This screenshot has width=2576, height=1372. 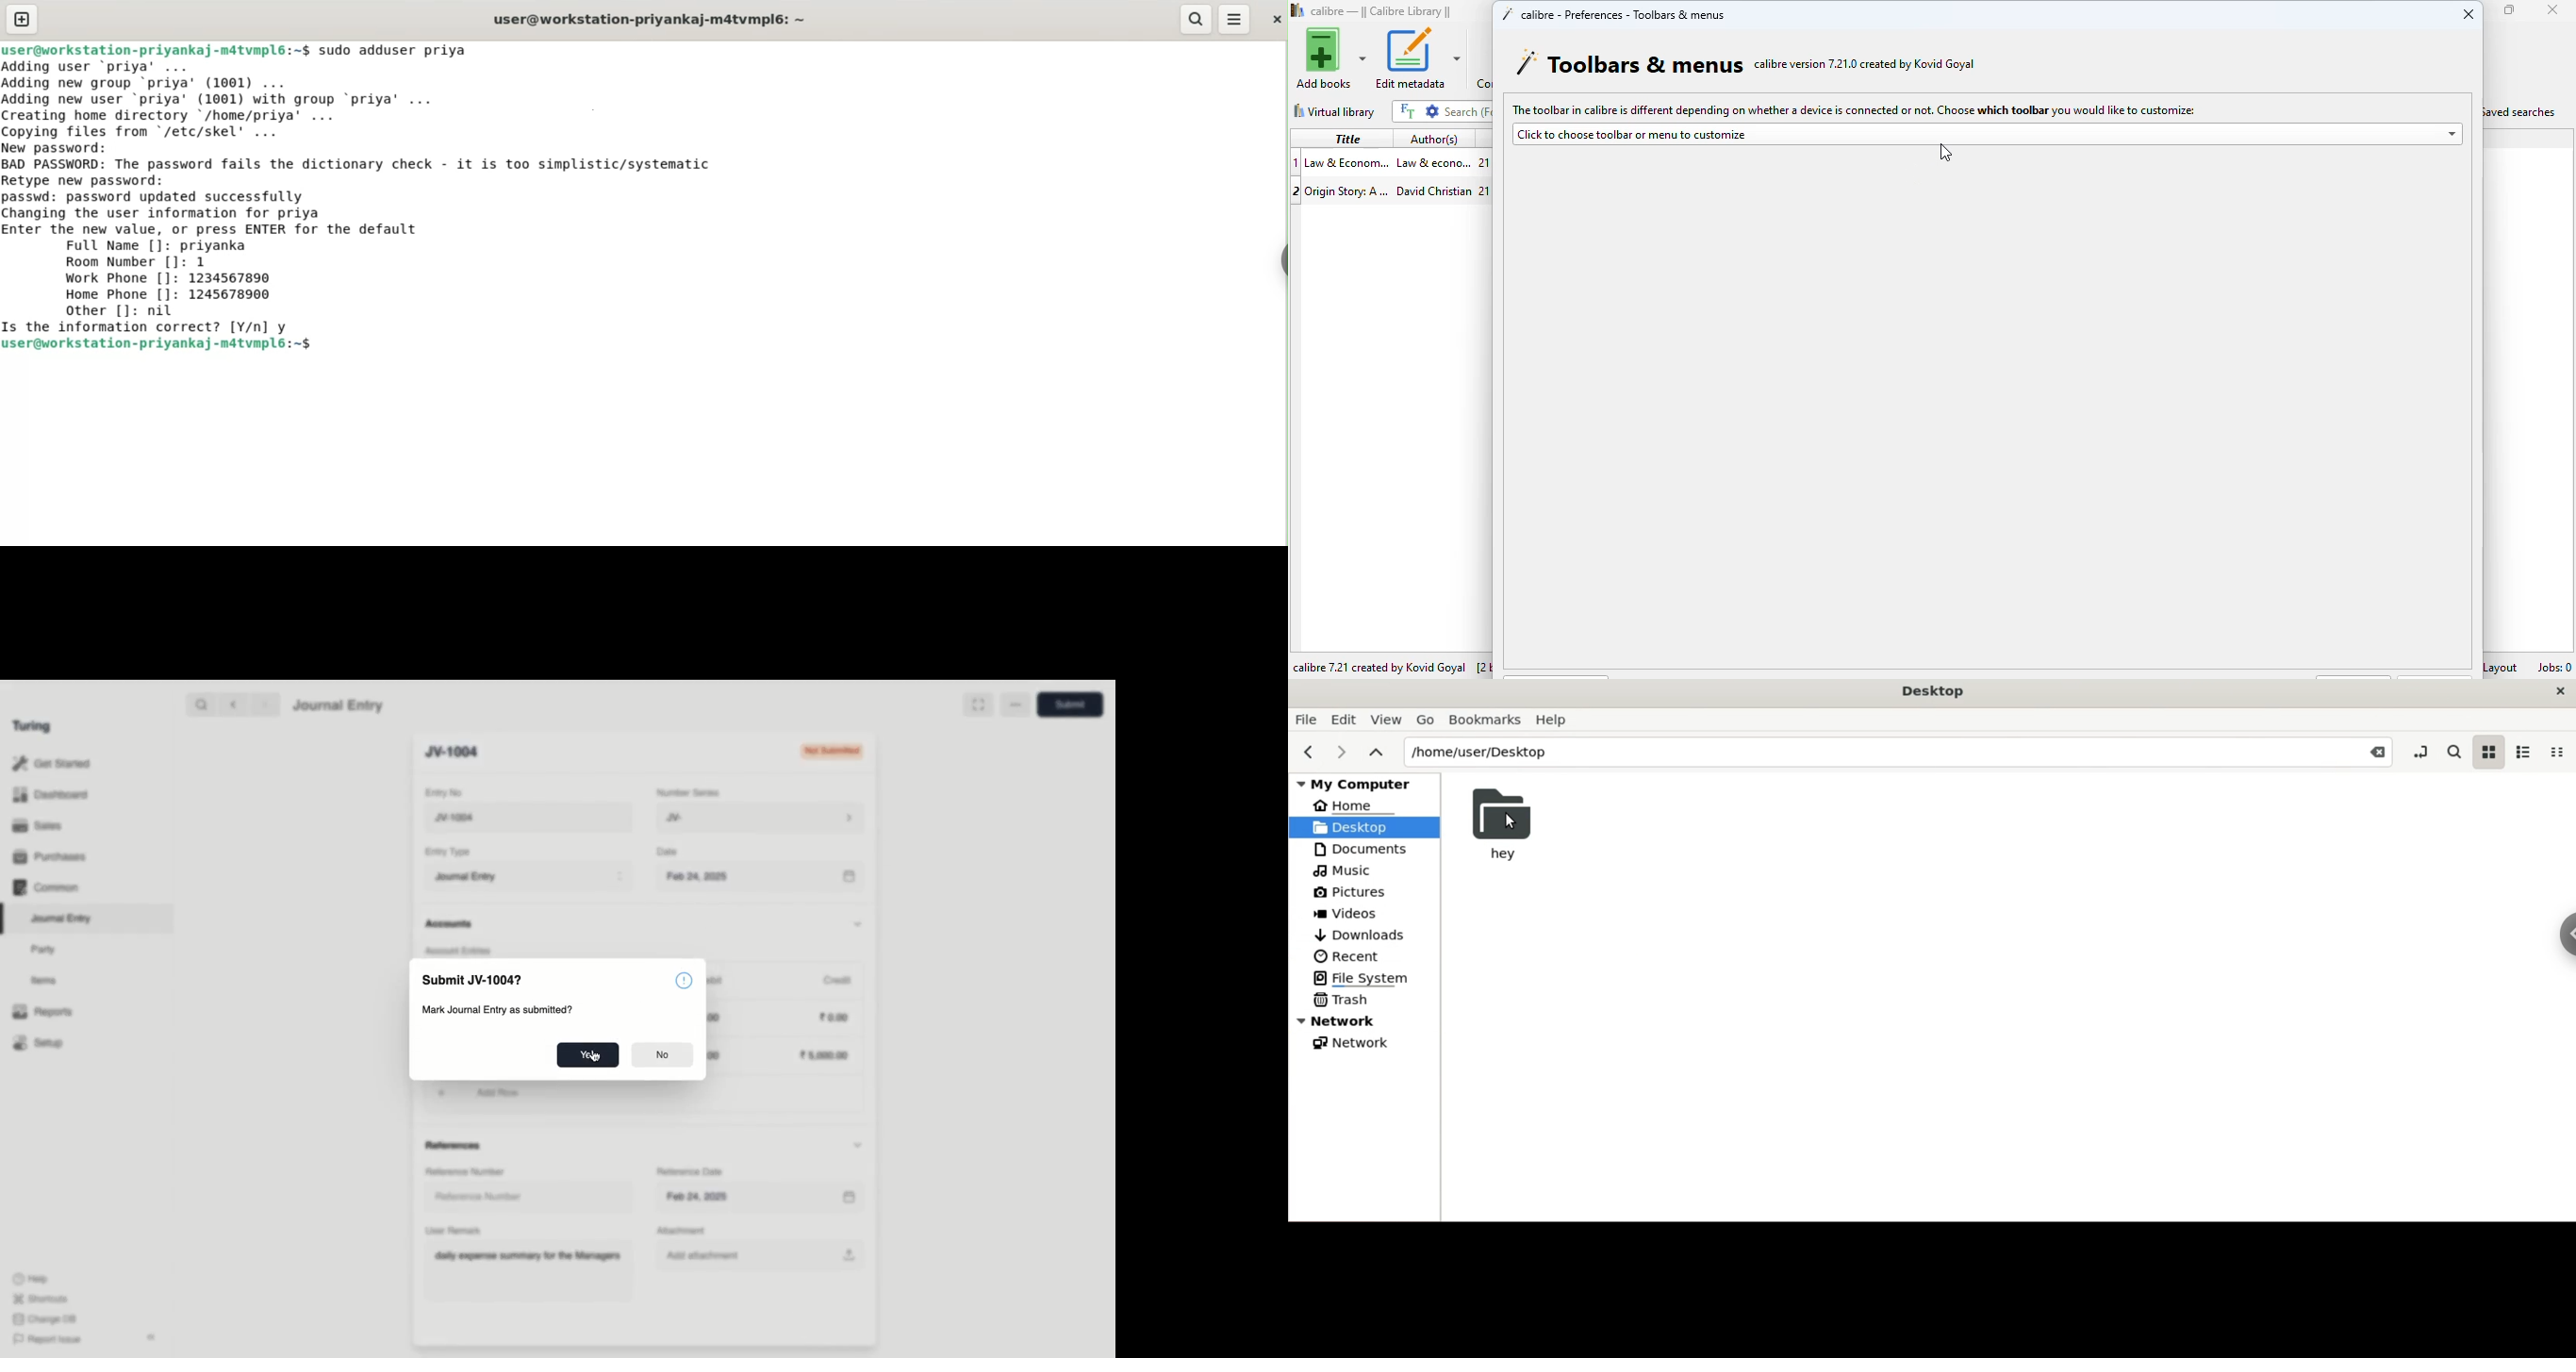 What do you see at coordinates (2554, 667) in the screenshot?
I see `jobs: 0` at bounding box center [2554, 667].